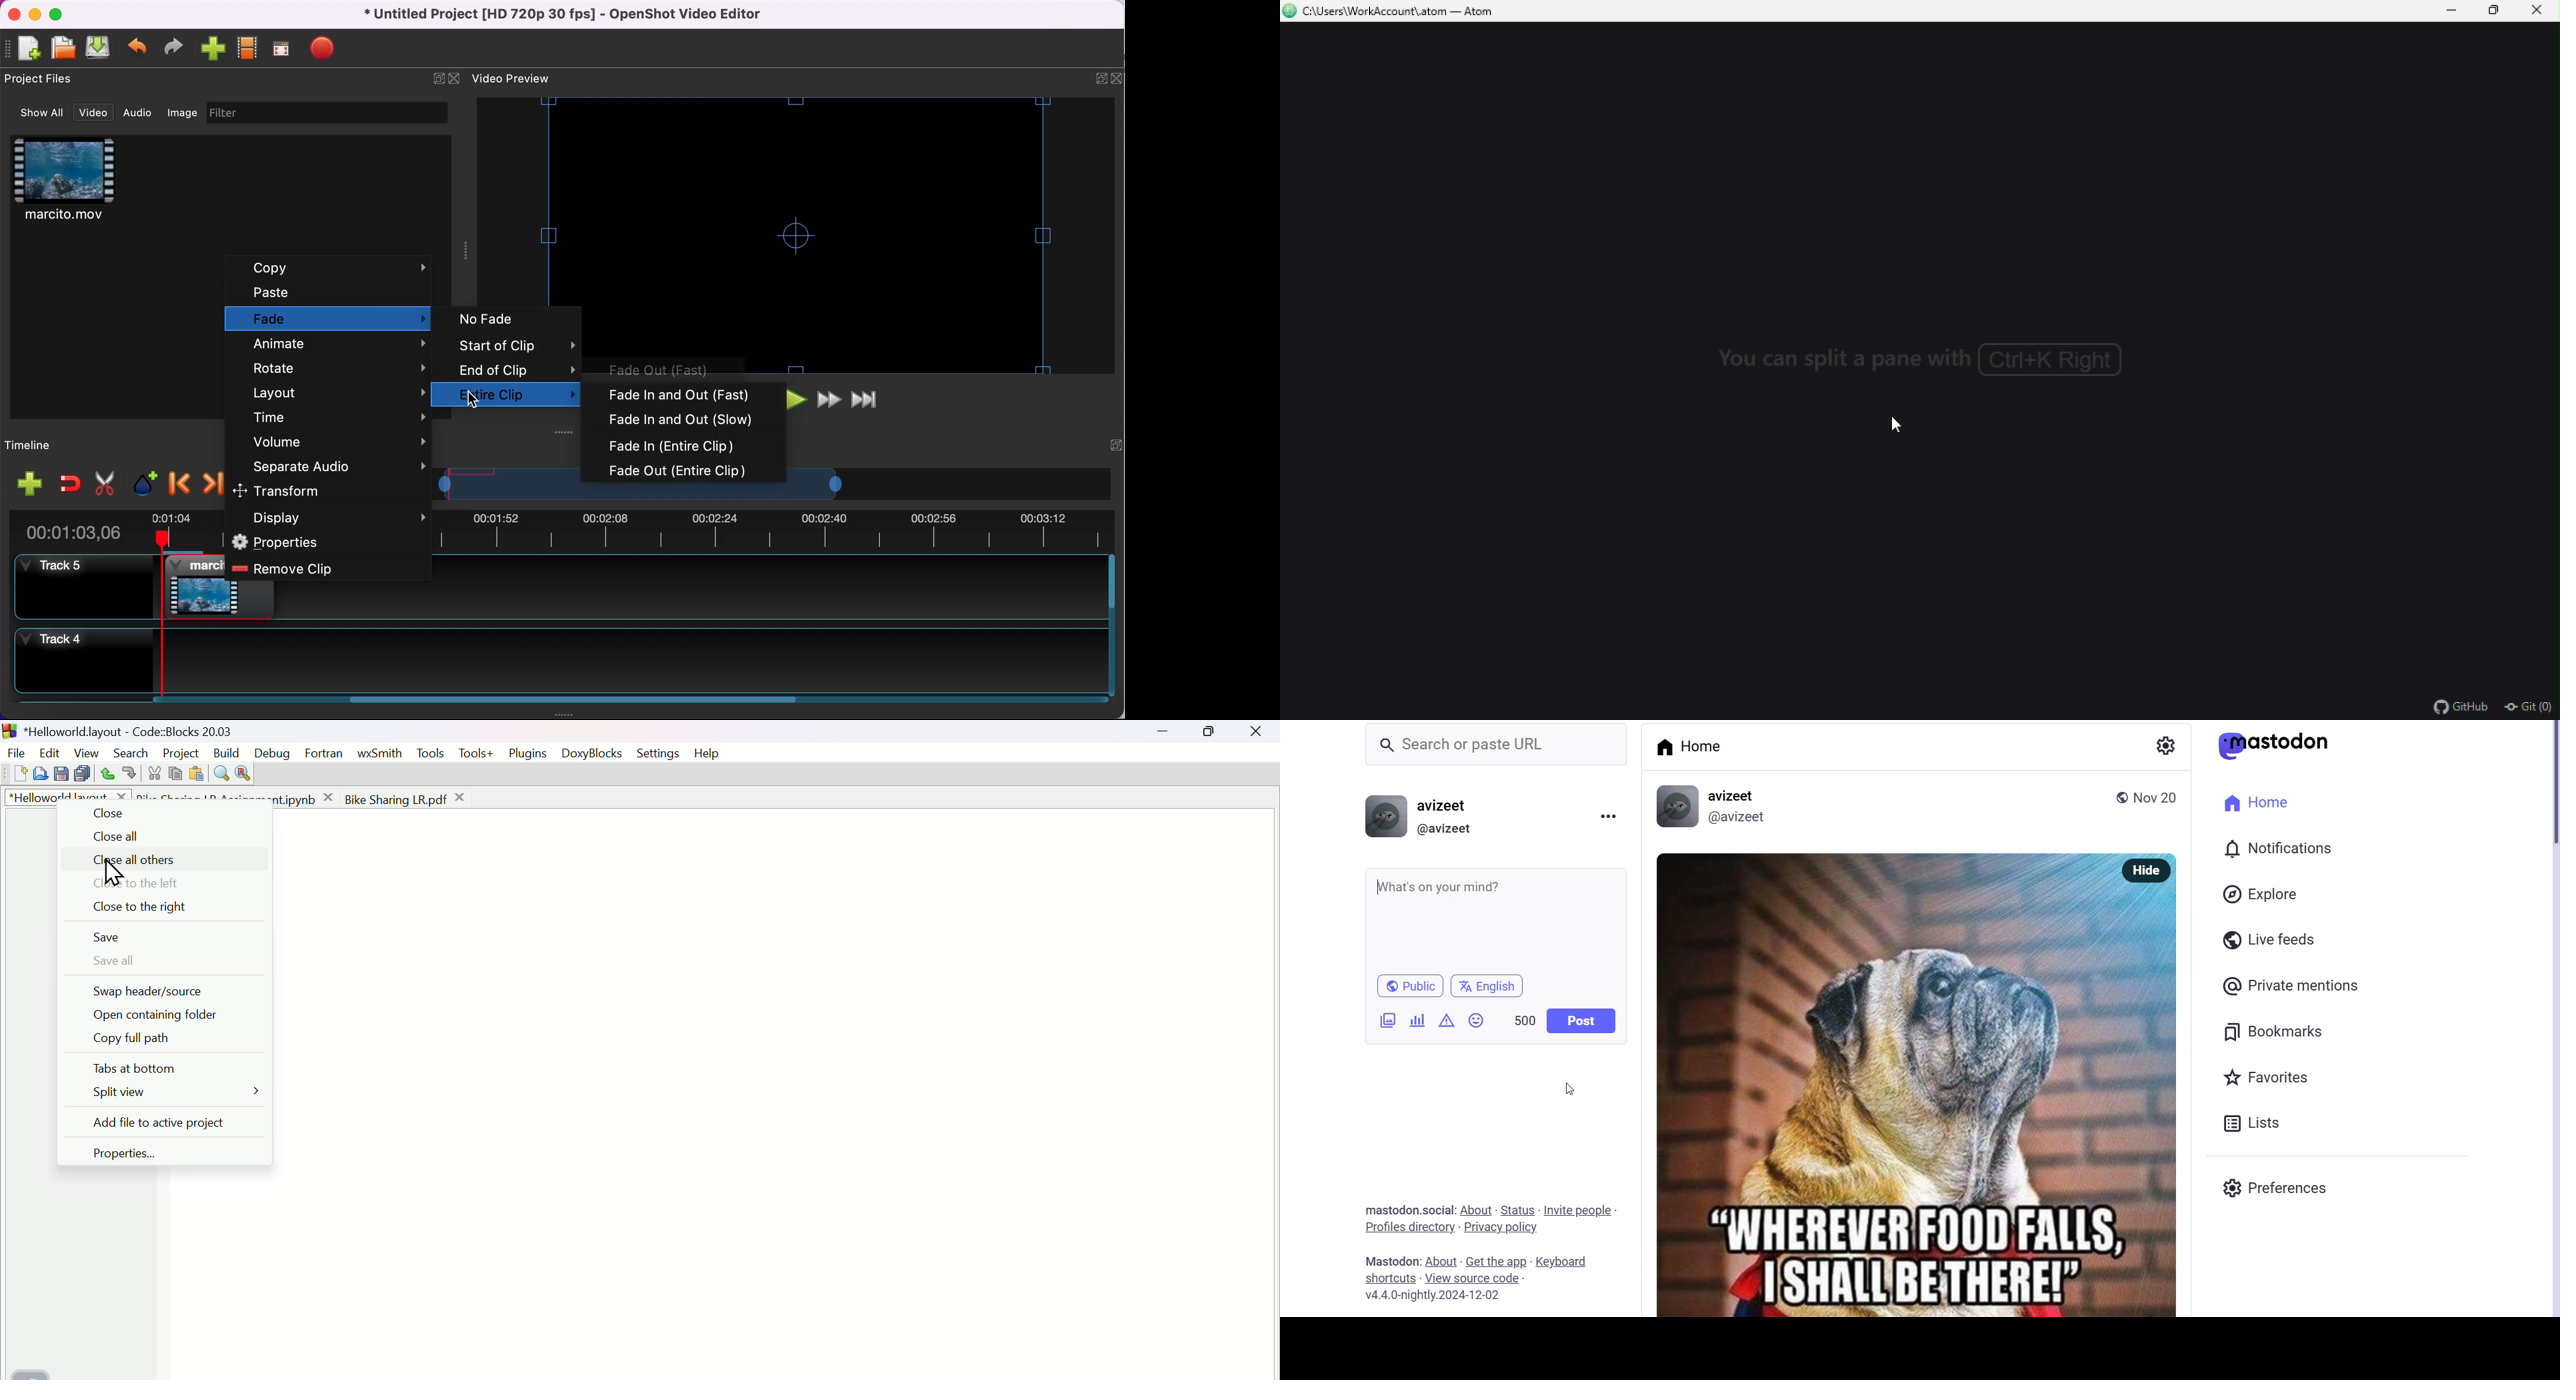 The height and width of the screenshot is (1400, 2576). Describe the element at coordinates (2115, 797) in the screenshot. I see `public post` at that location.